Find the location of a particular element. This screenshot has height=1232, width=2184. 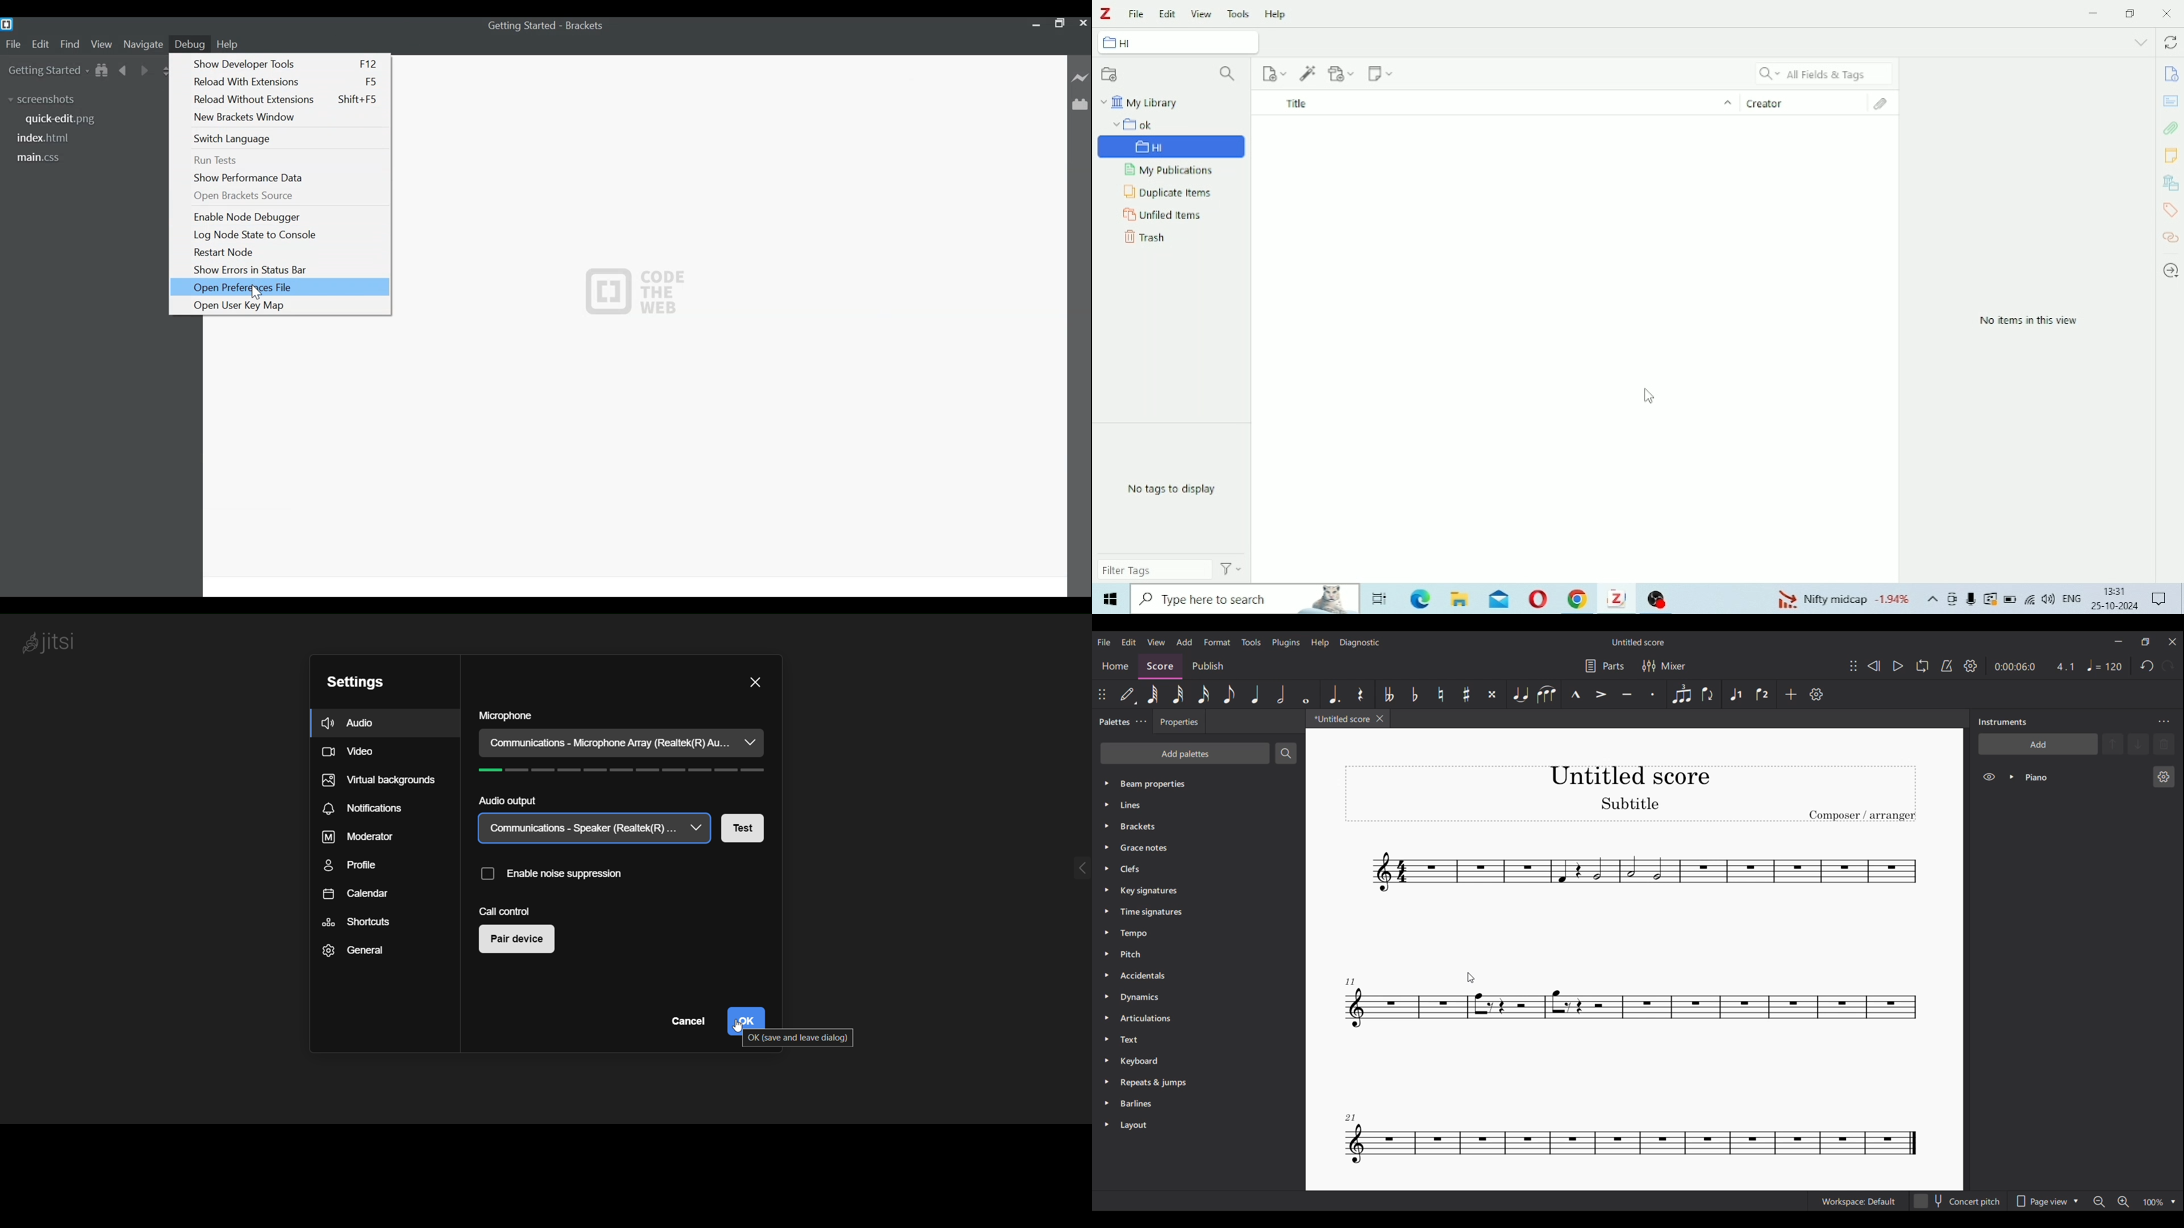

Warning is located at coordinates (1991, 599).